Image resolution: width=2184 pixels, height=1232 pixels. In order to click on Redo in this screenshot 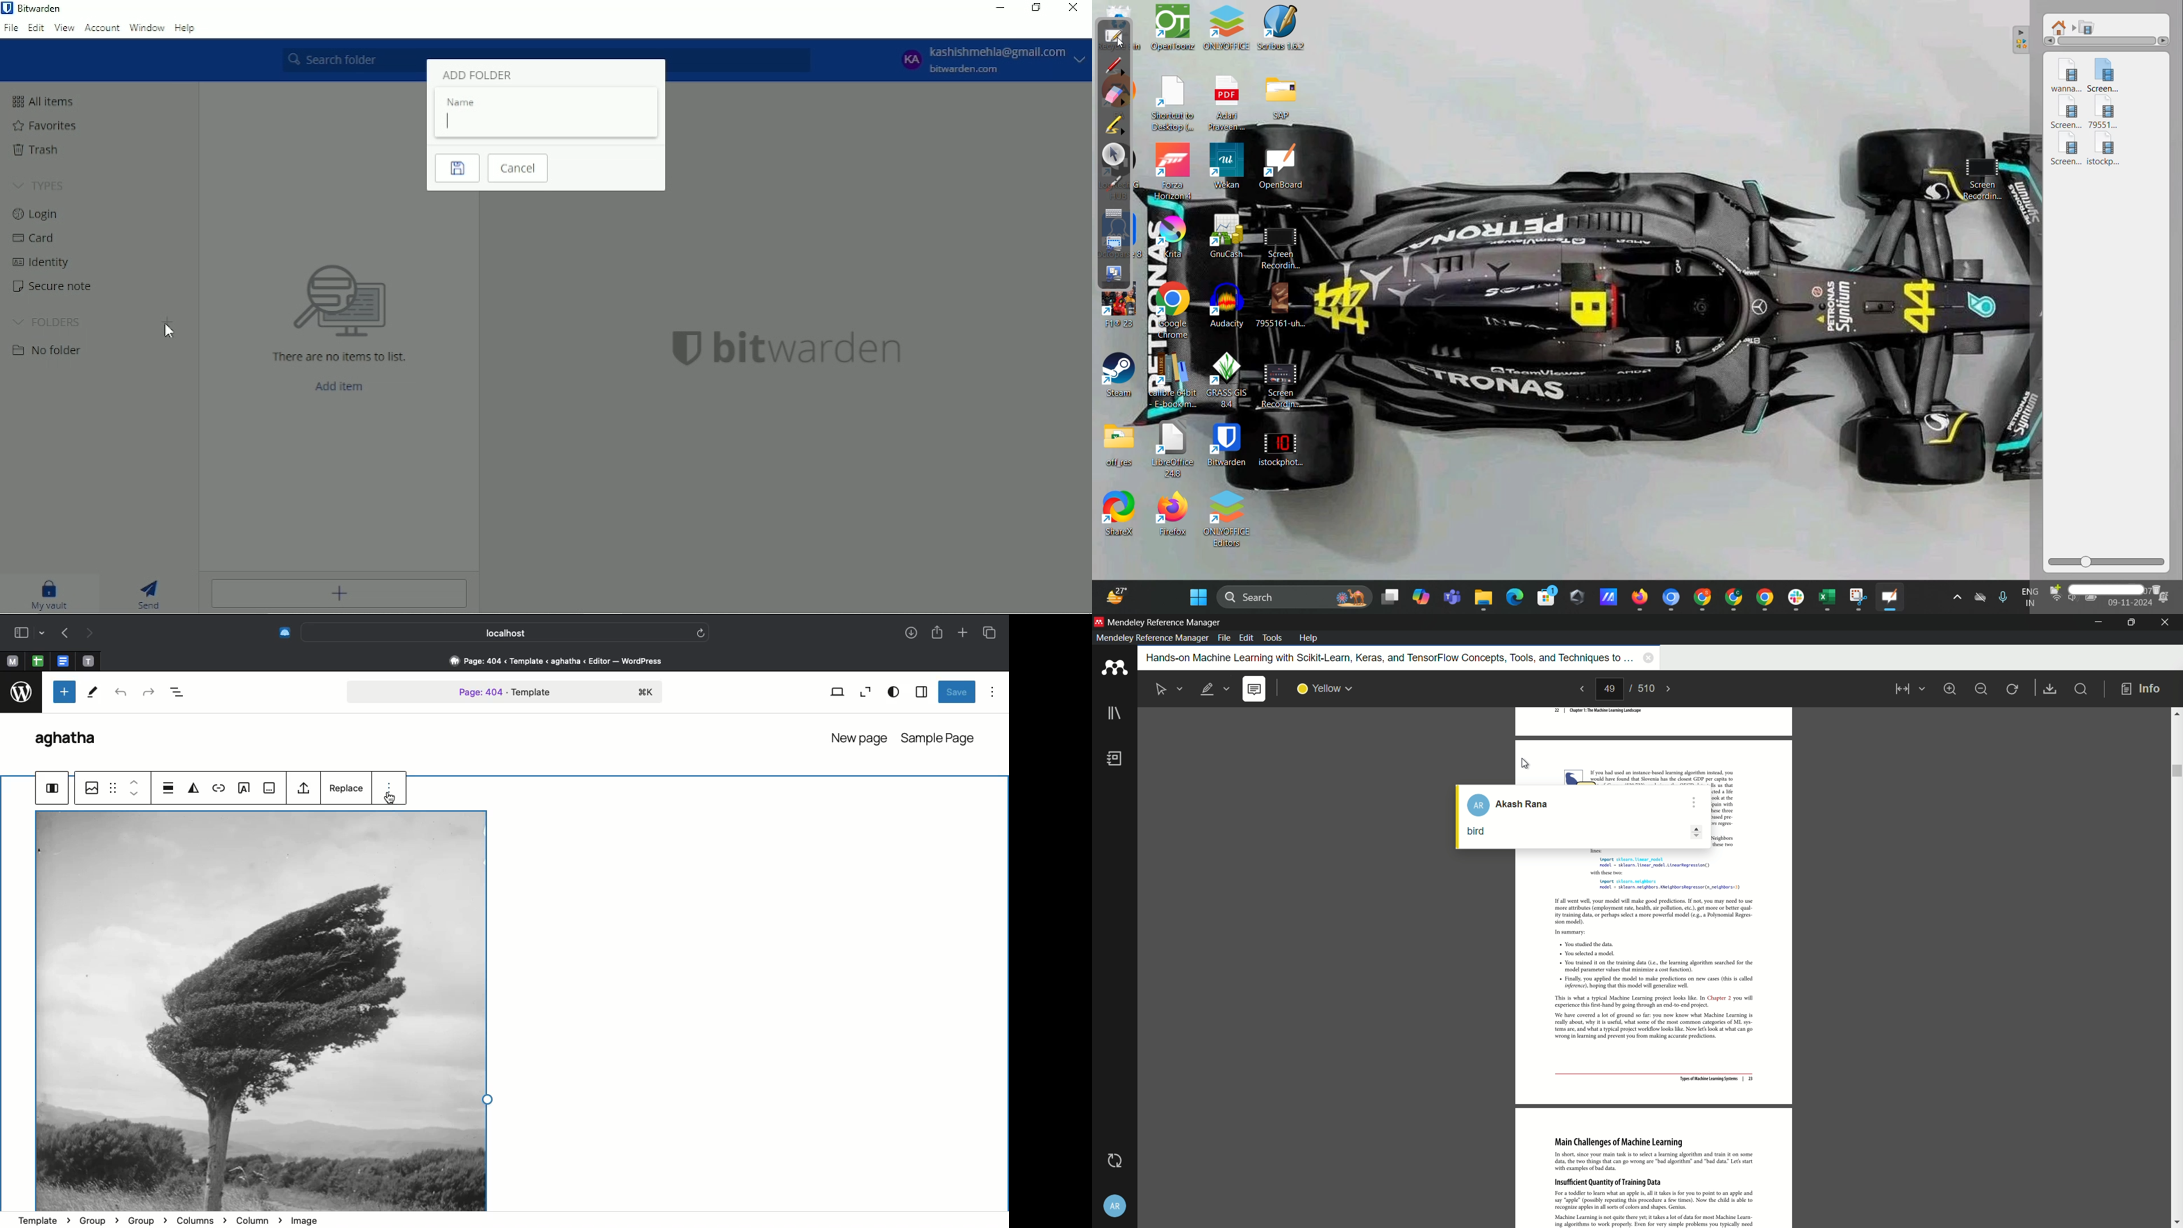, I will do `click(88, 634)`.